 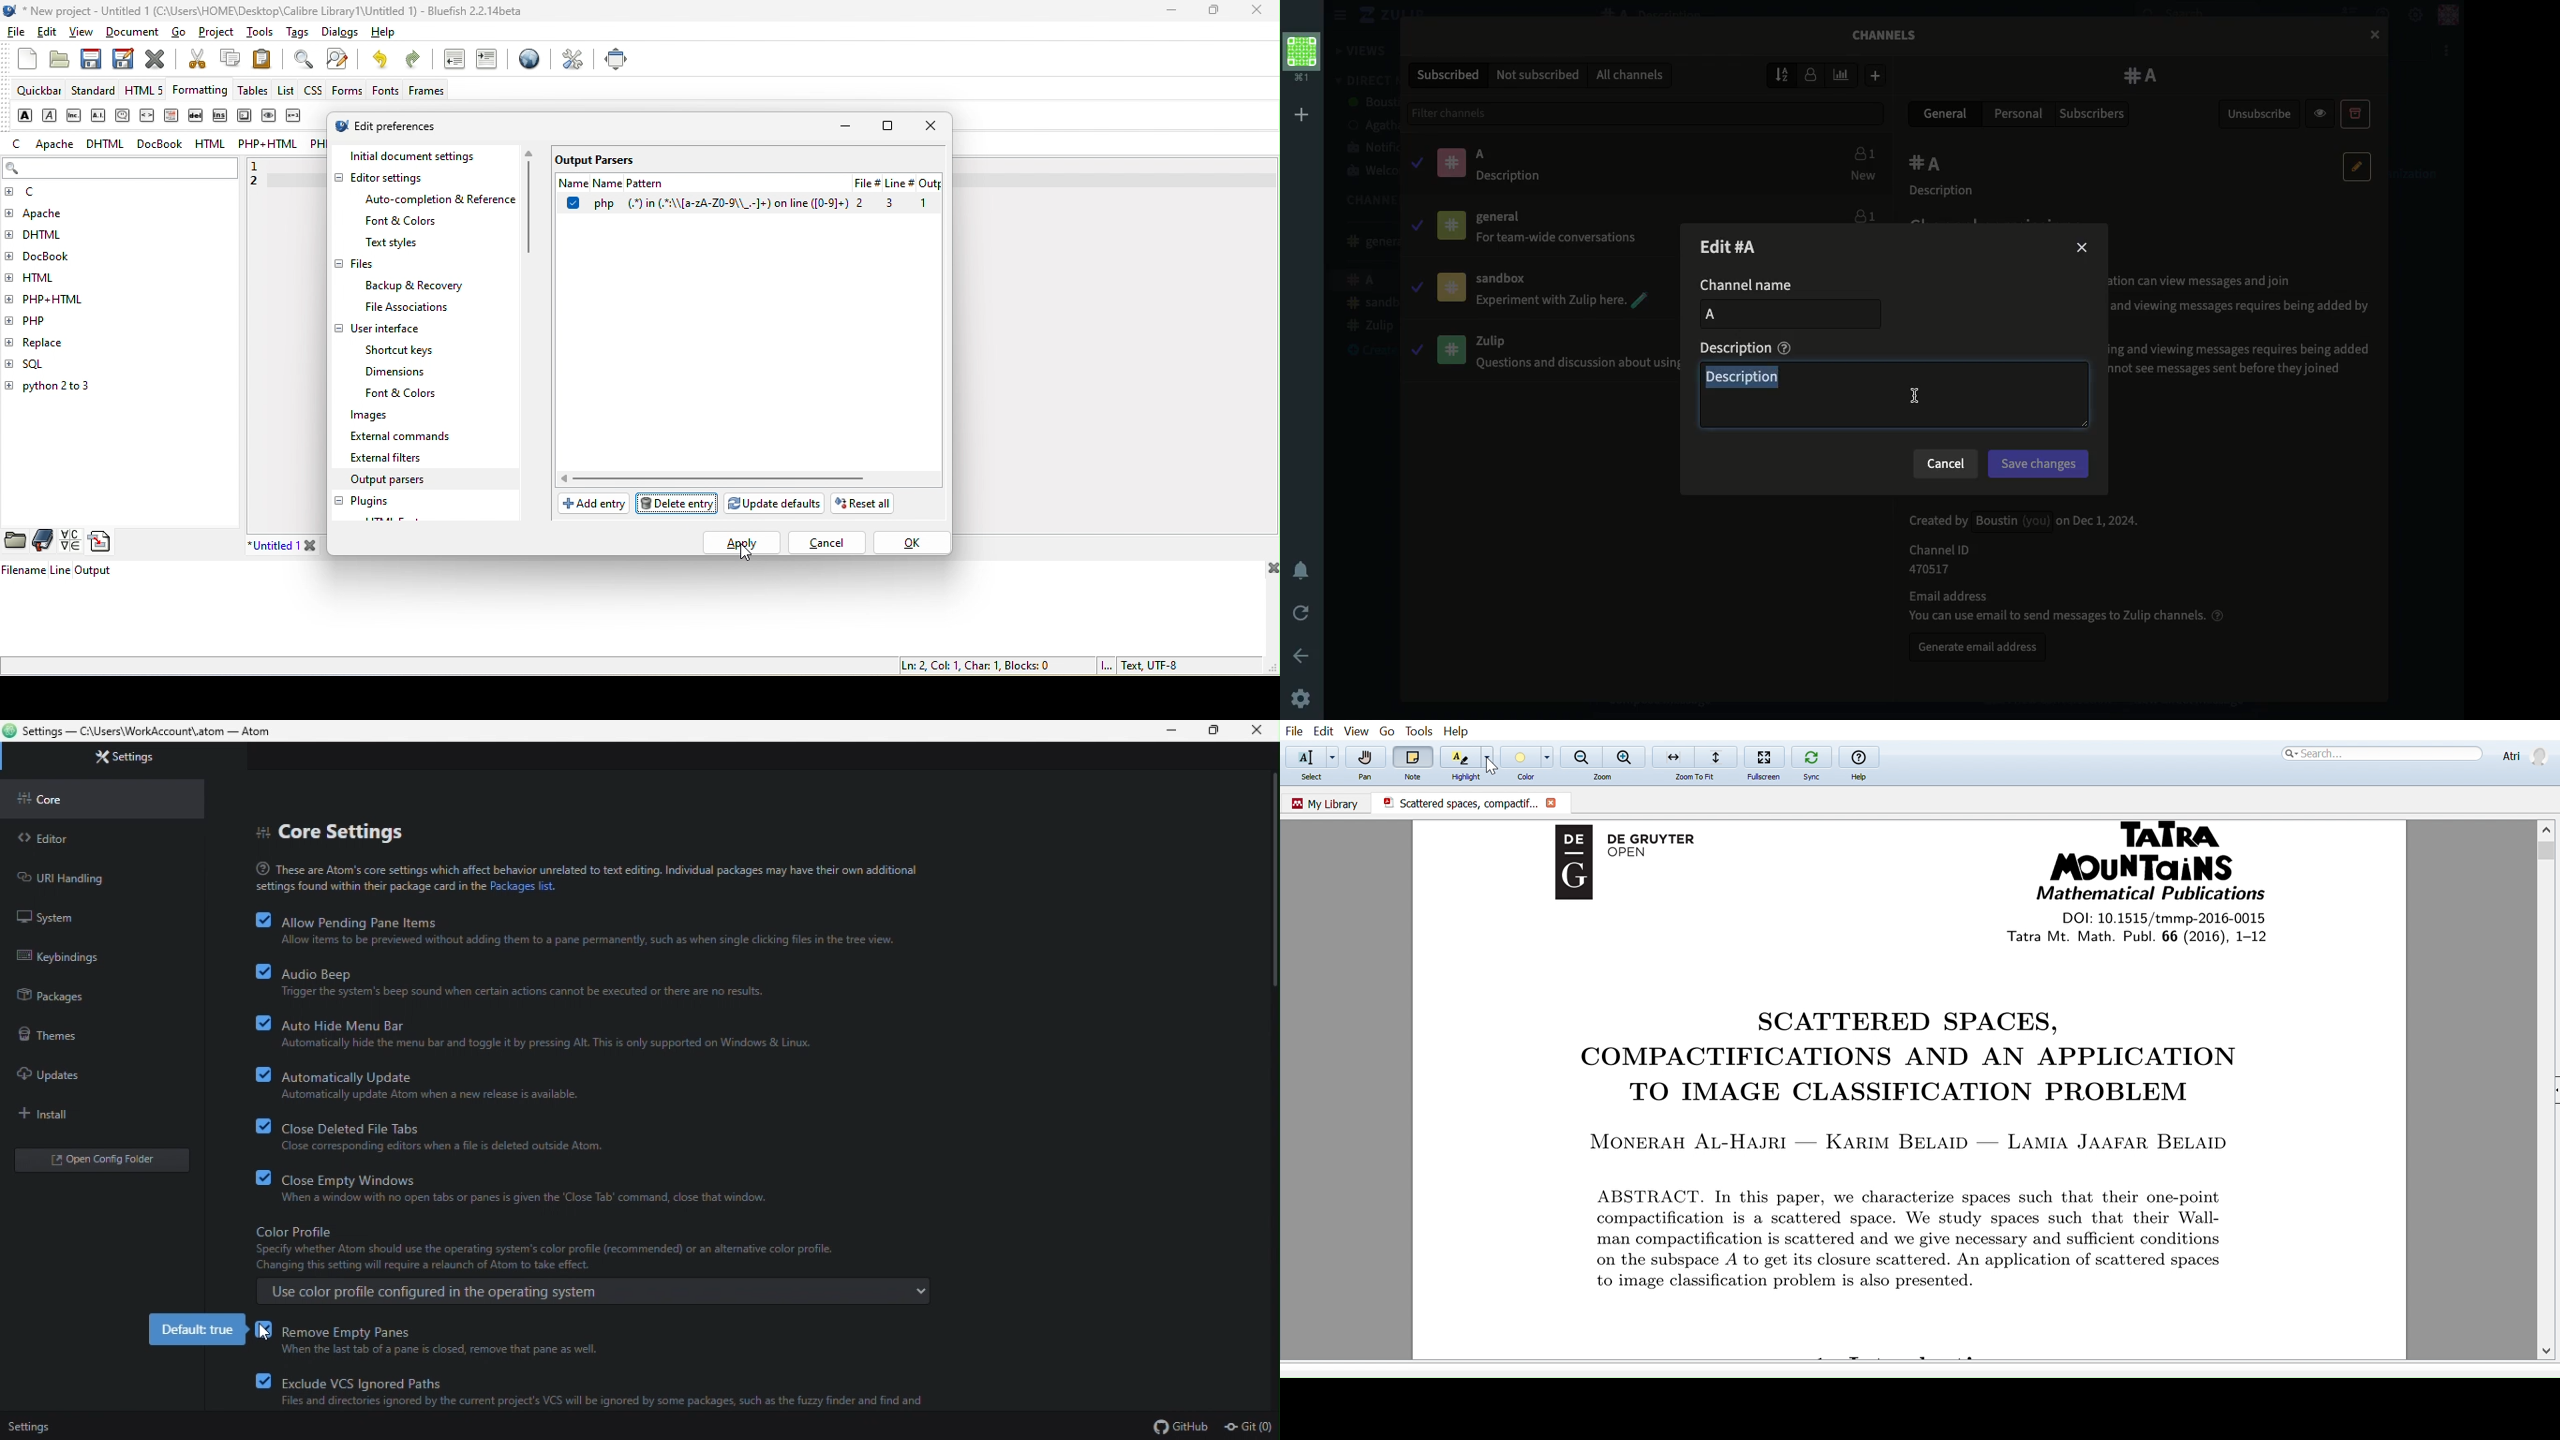 I want to click on output parsers, so click(x=405, y=482).